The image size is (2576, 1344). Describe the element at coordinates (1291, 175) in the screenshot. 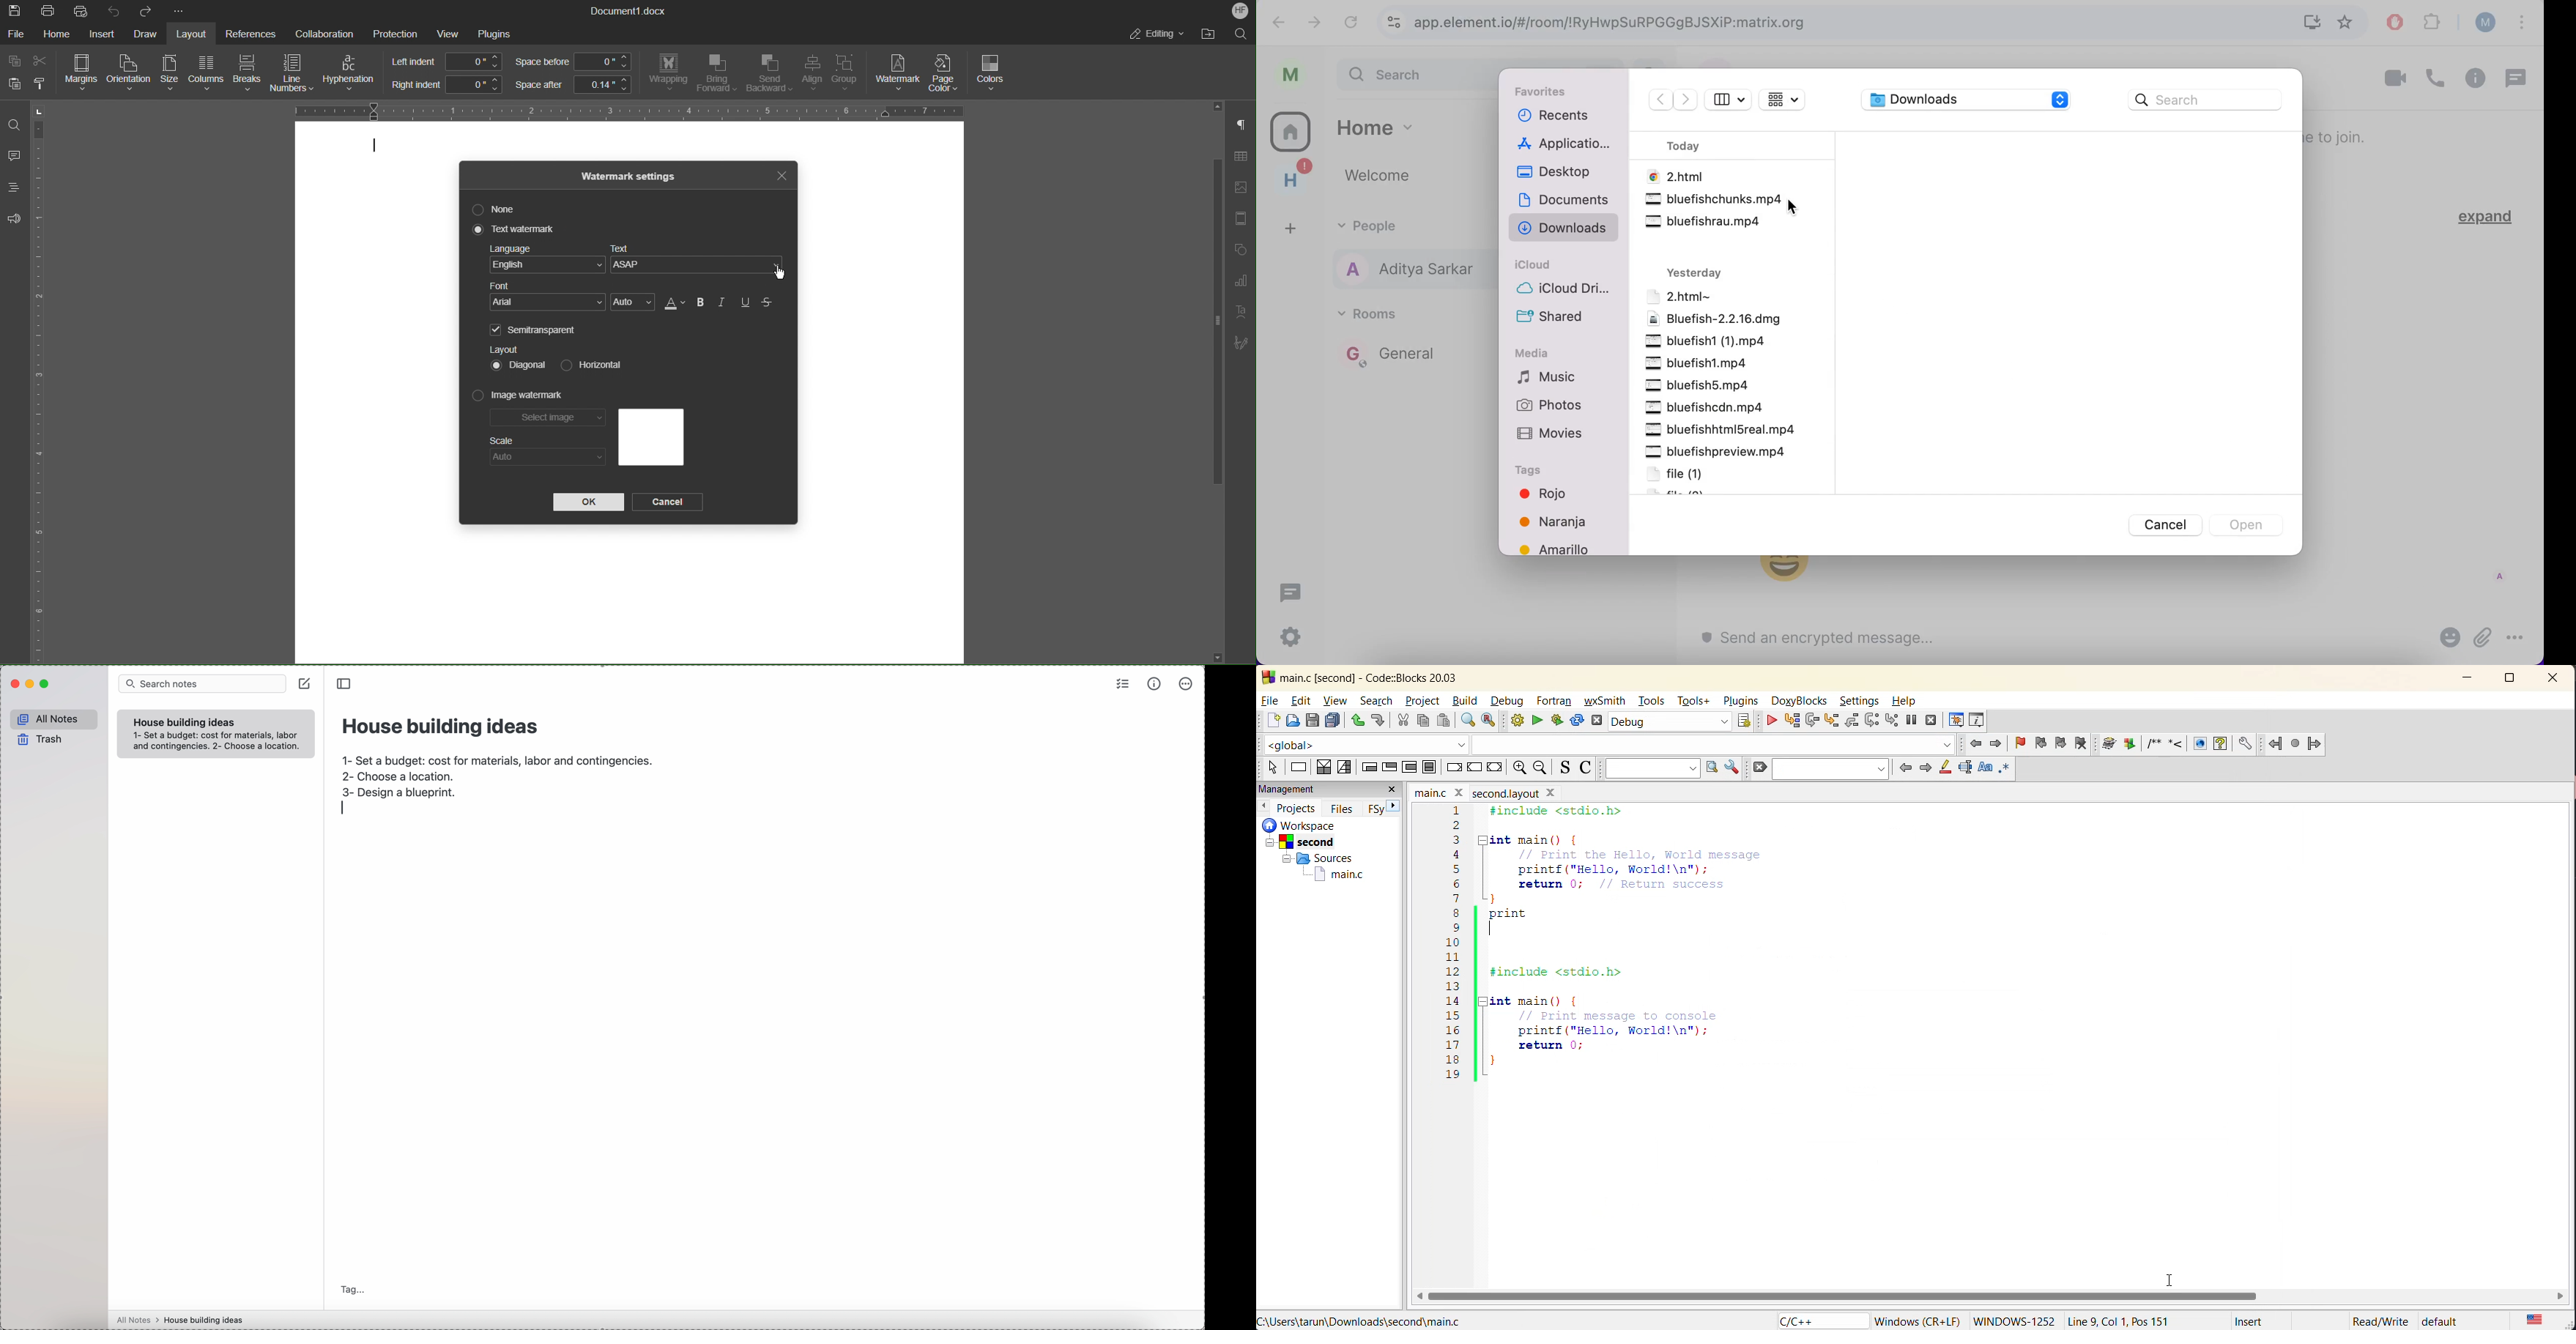

I see `home` at that location.